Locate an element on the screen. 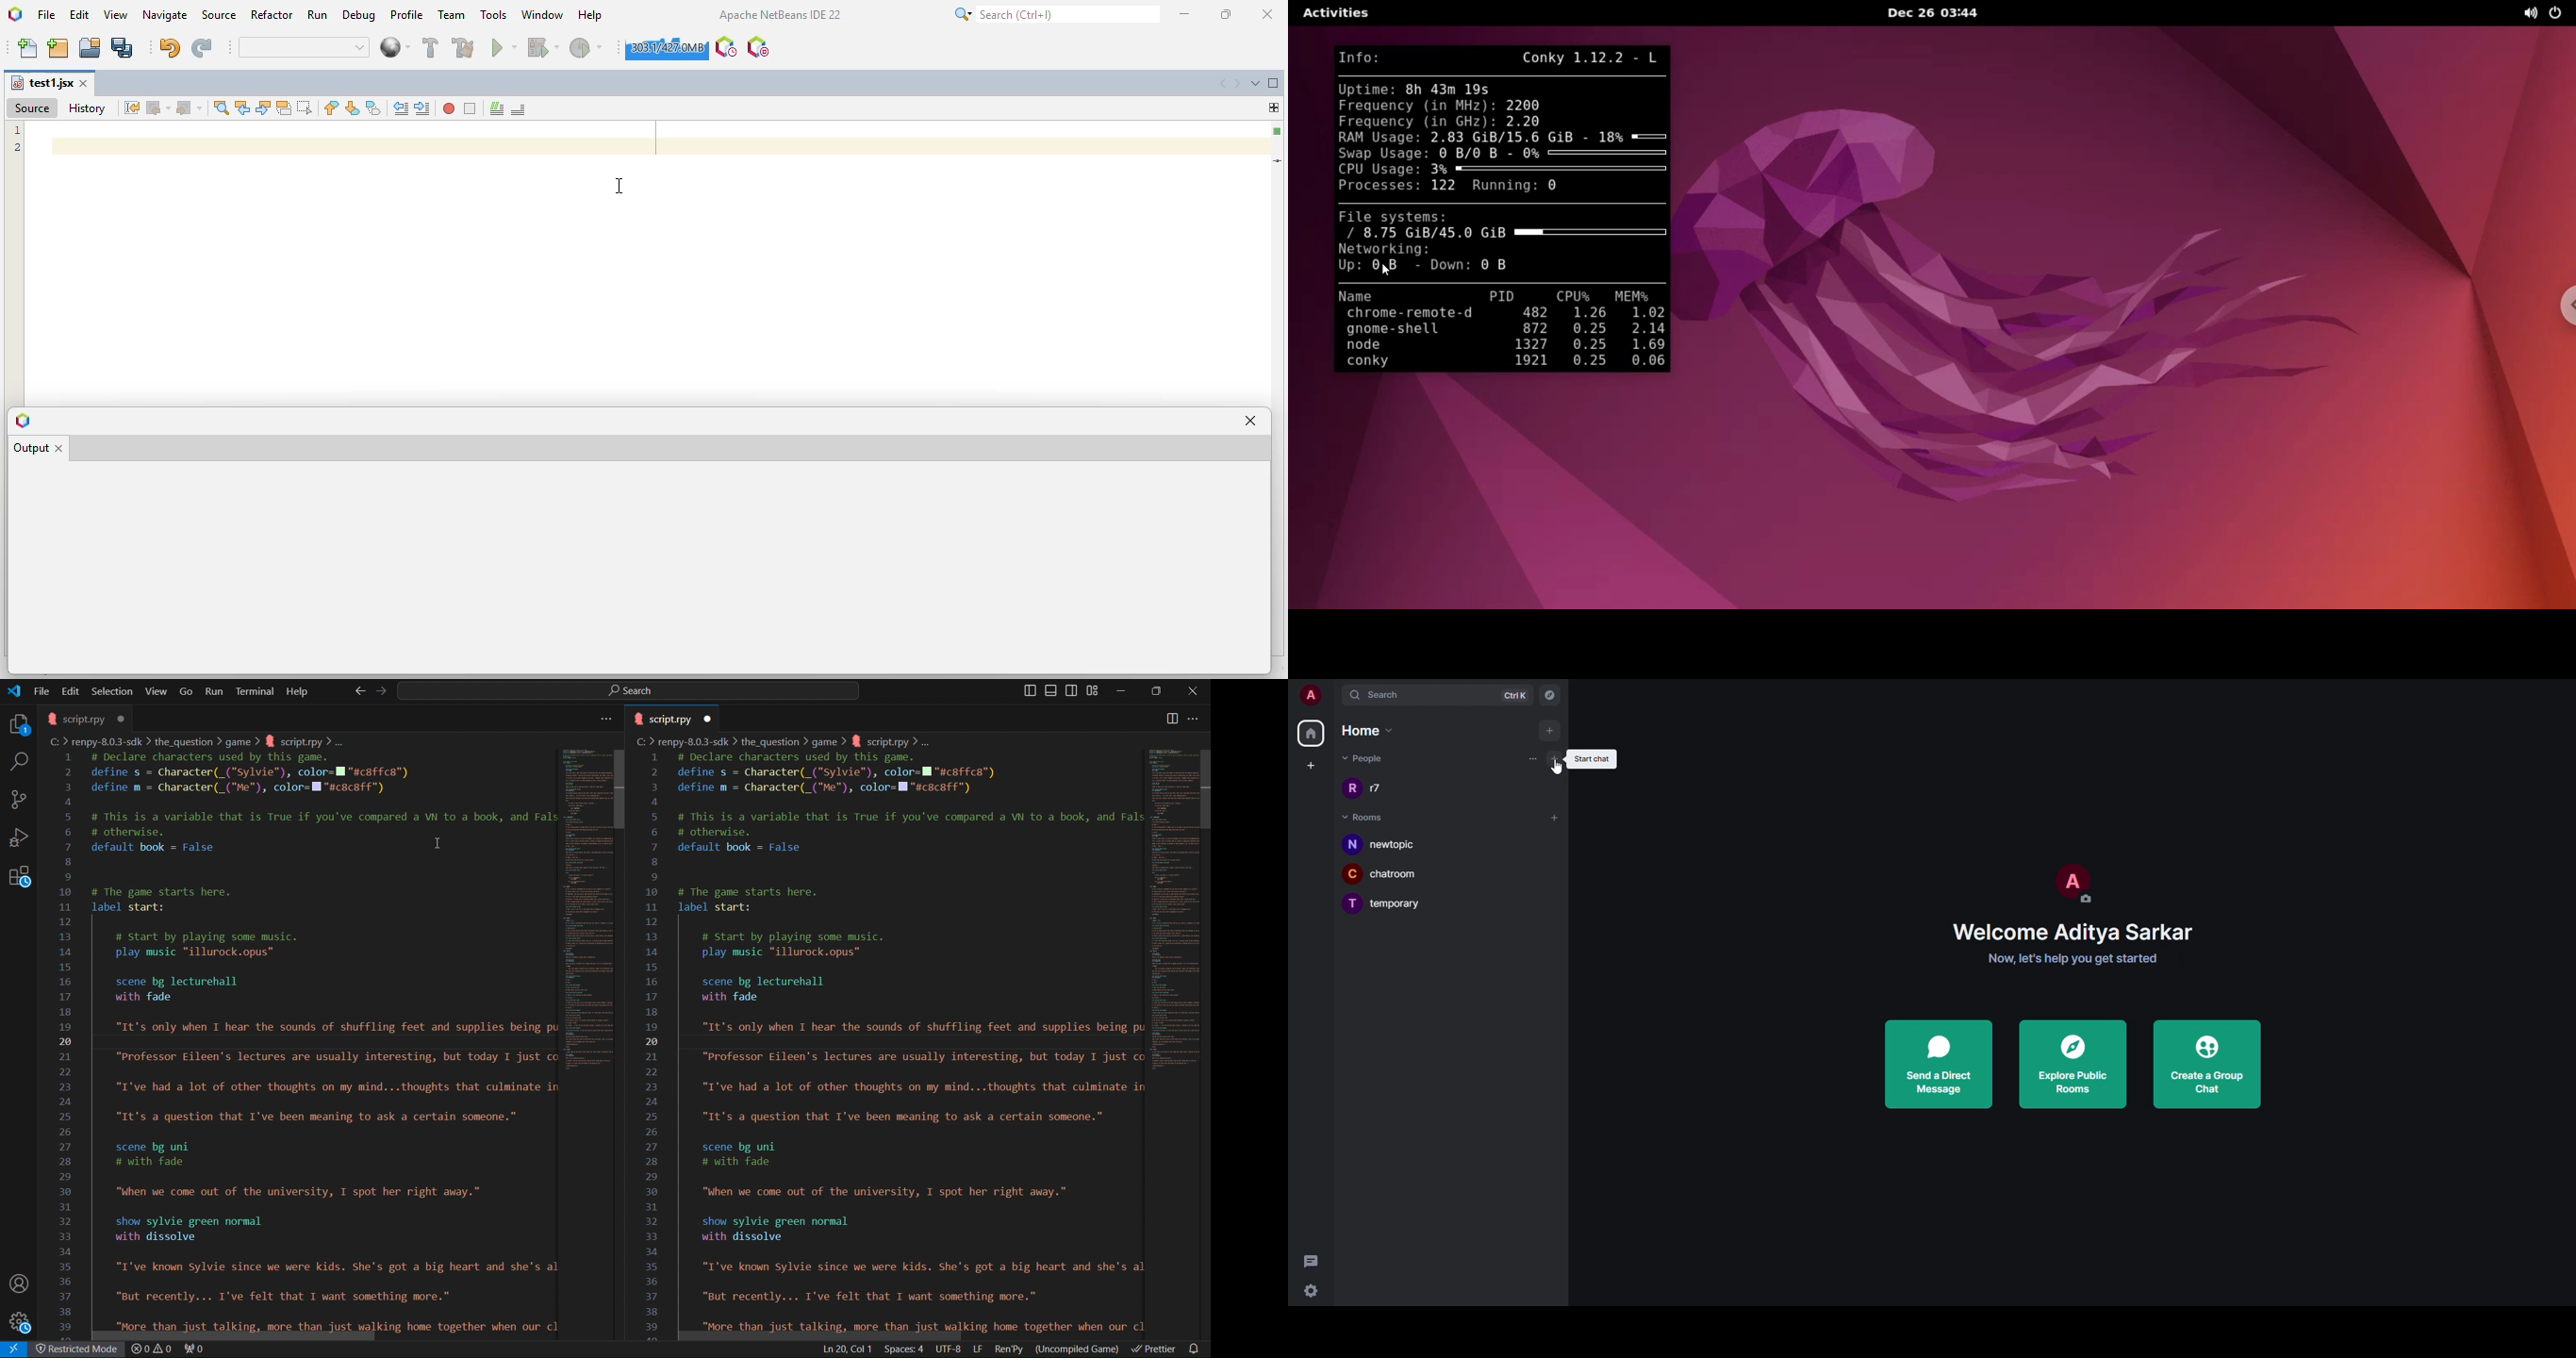 This screenshot has height=1372, width=2576. Explore Public
Rooms is located at coordinates (2074, 1065).